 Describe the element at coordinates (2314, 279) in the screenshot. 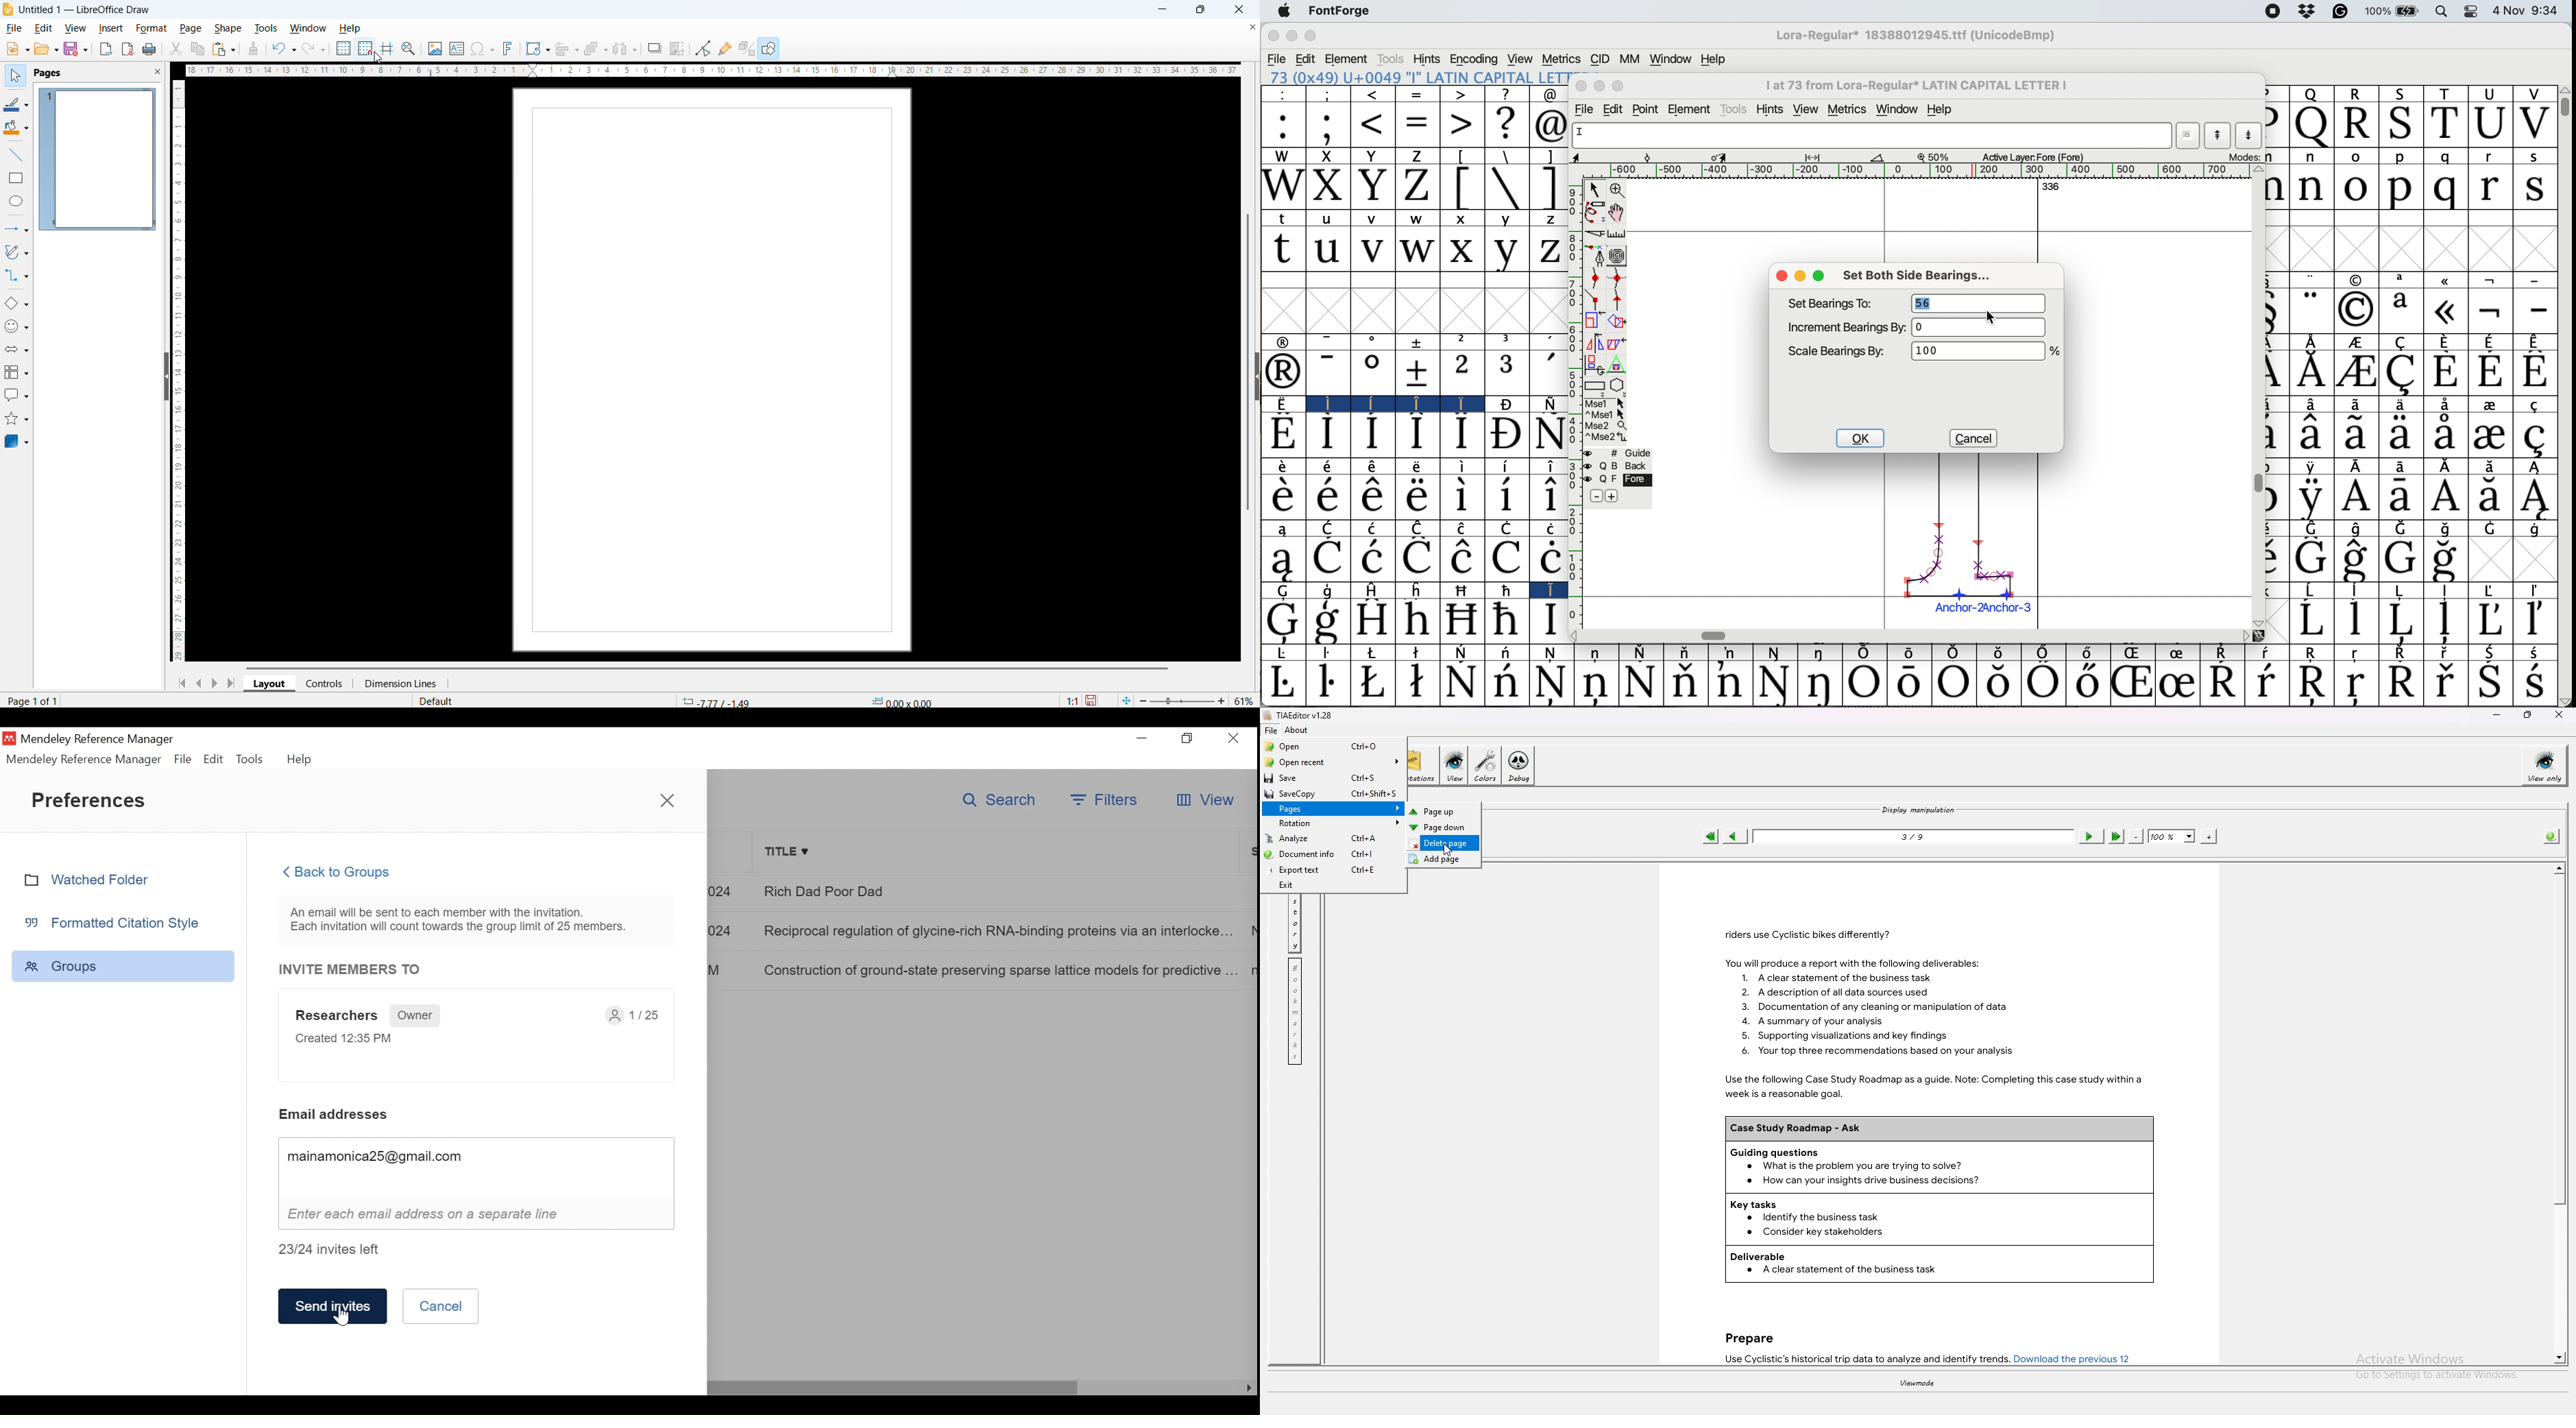

I see `"` at that location.